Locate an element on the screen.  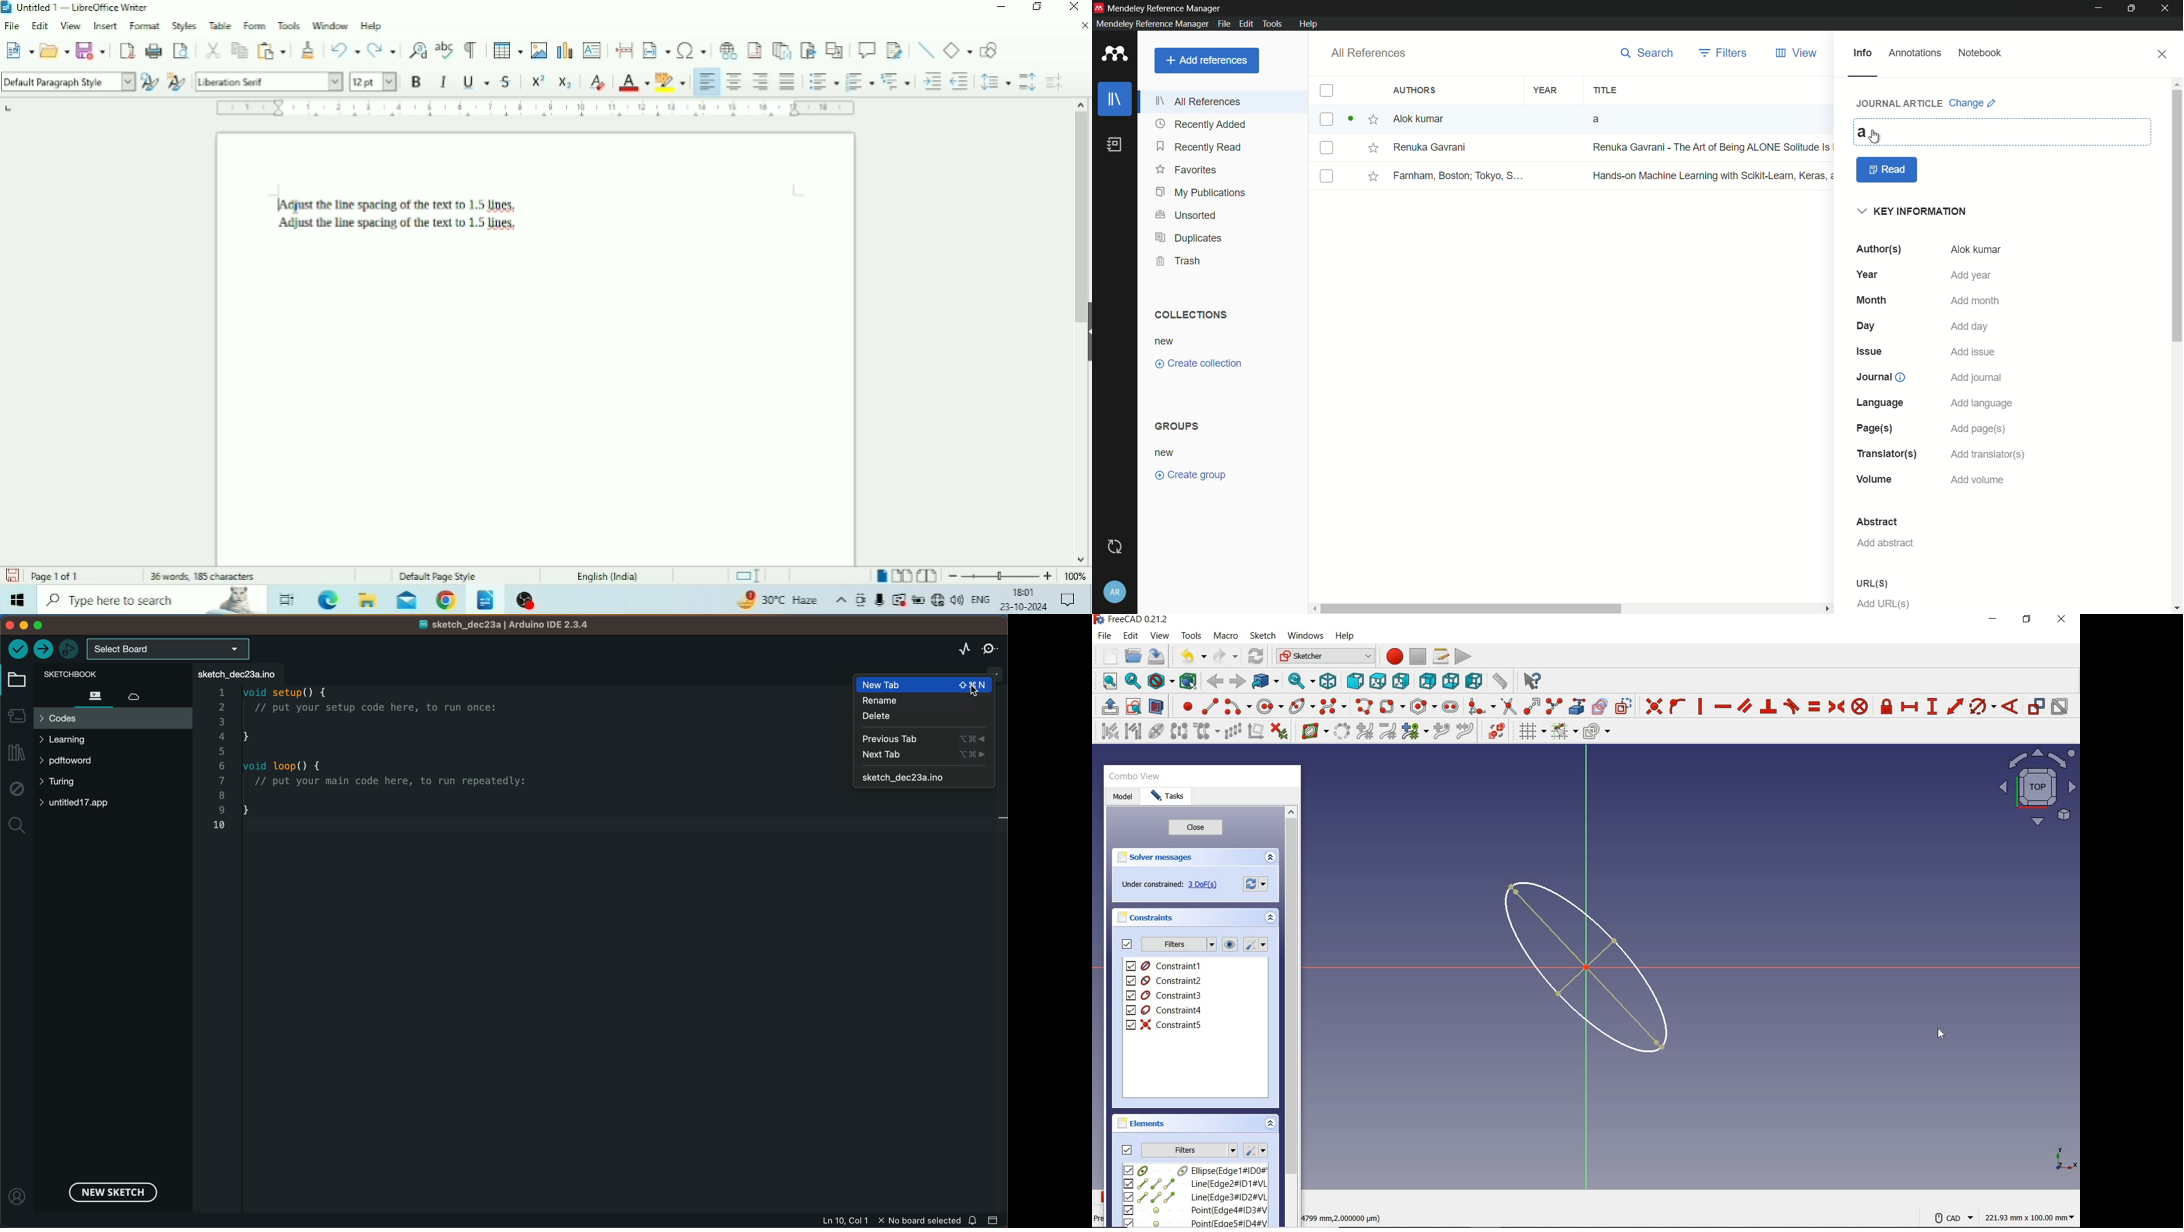
Single-page view is located at coordinates (882, 577).